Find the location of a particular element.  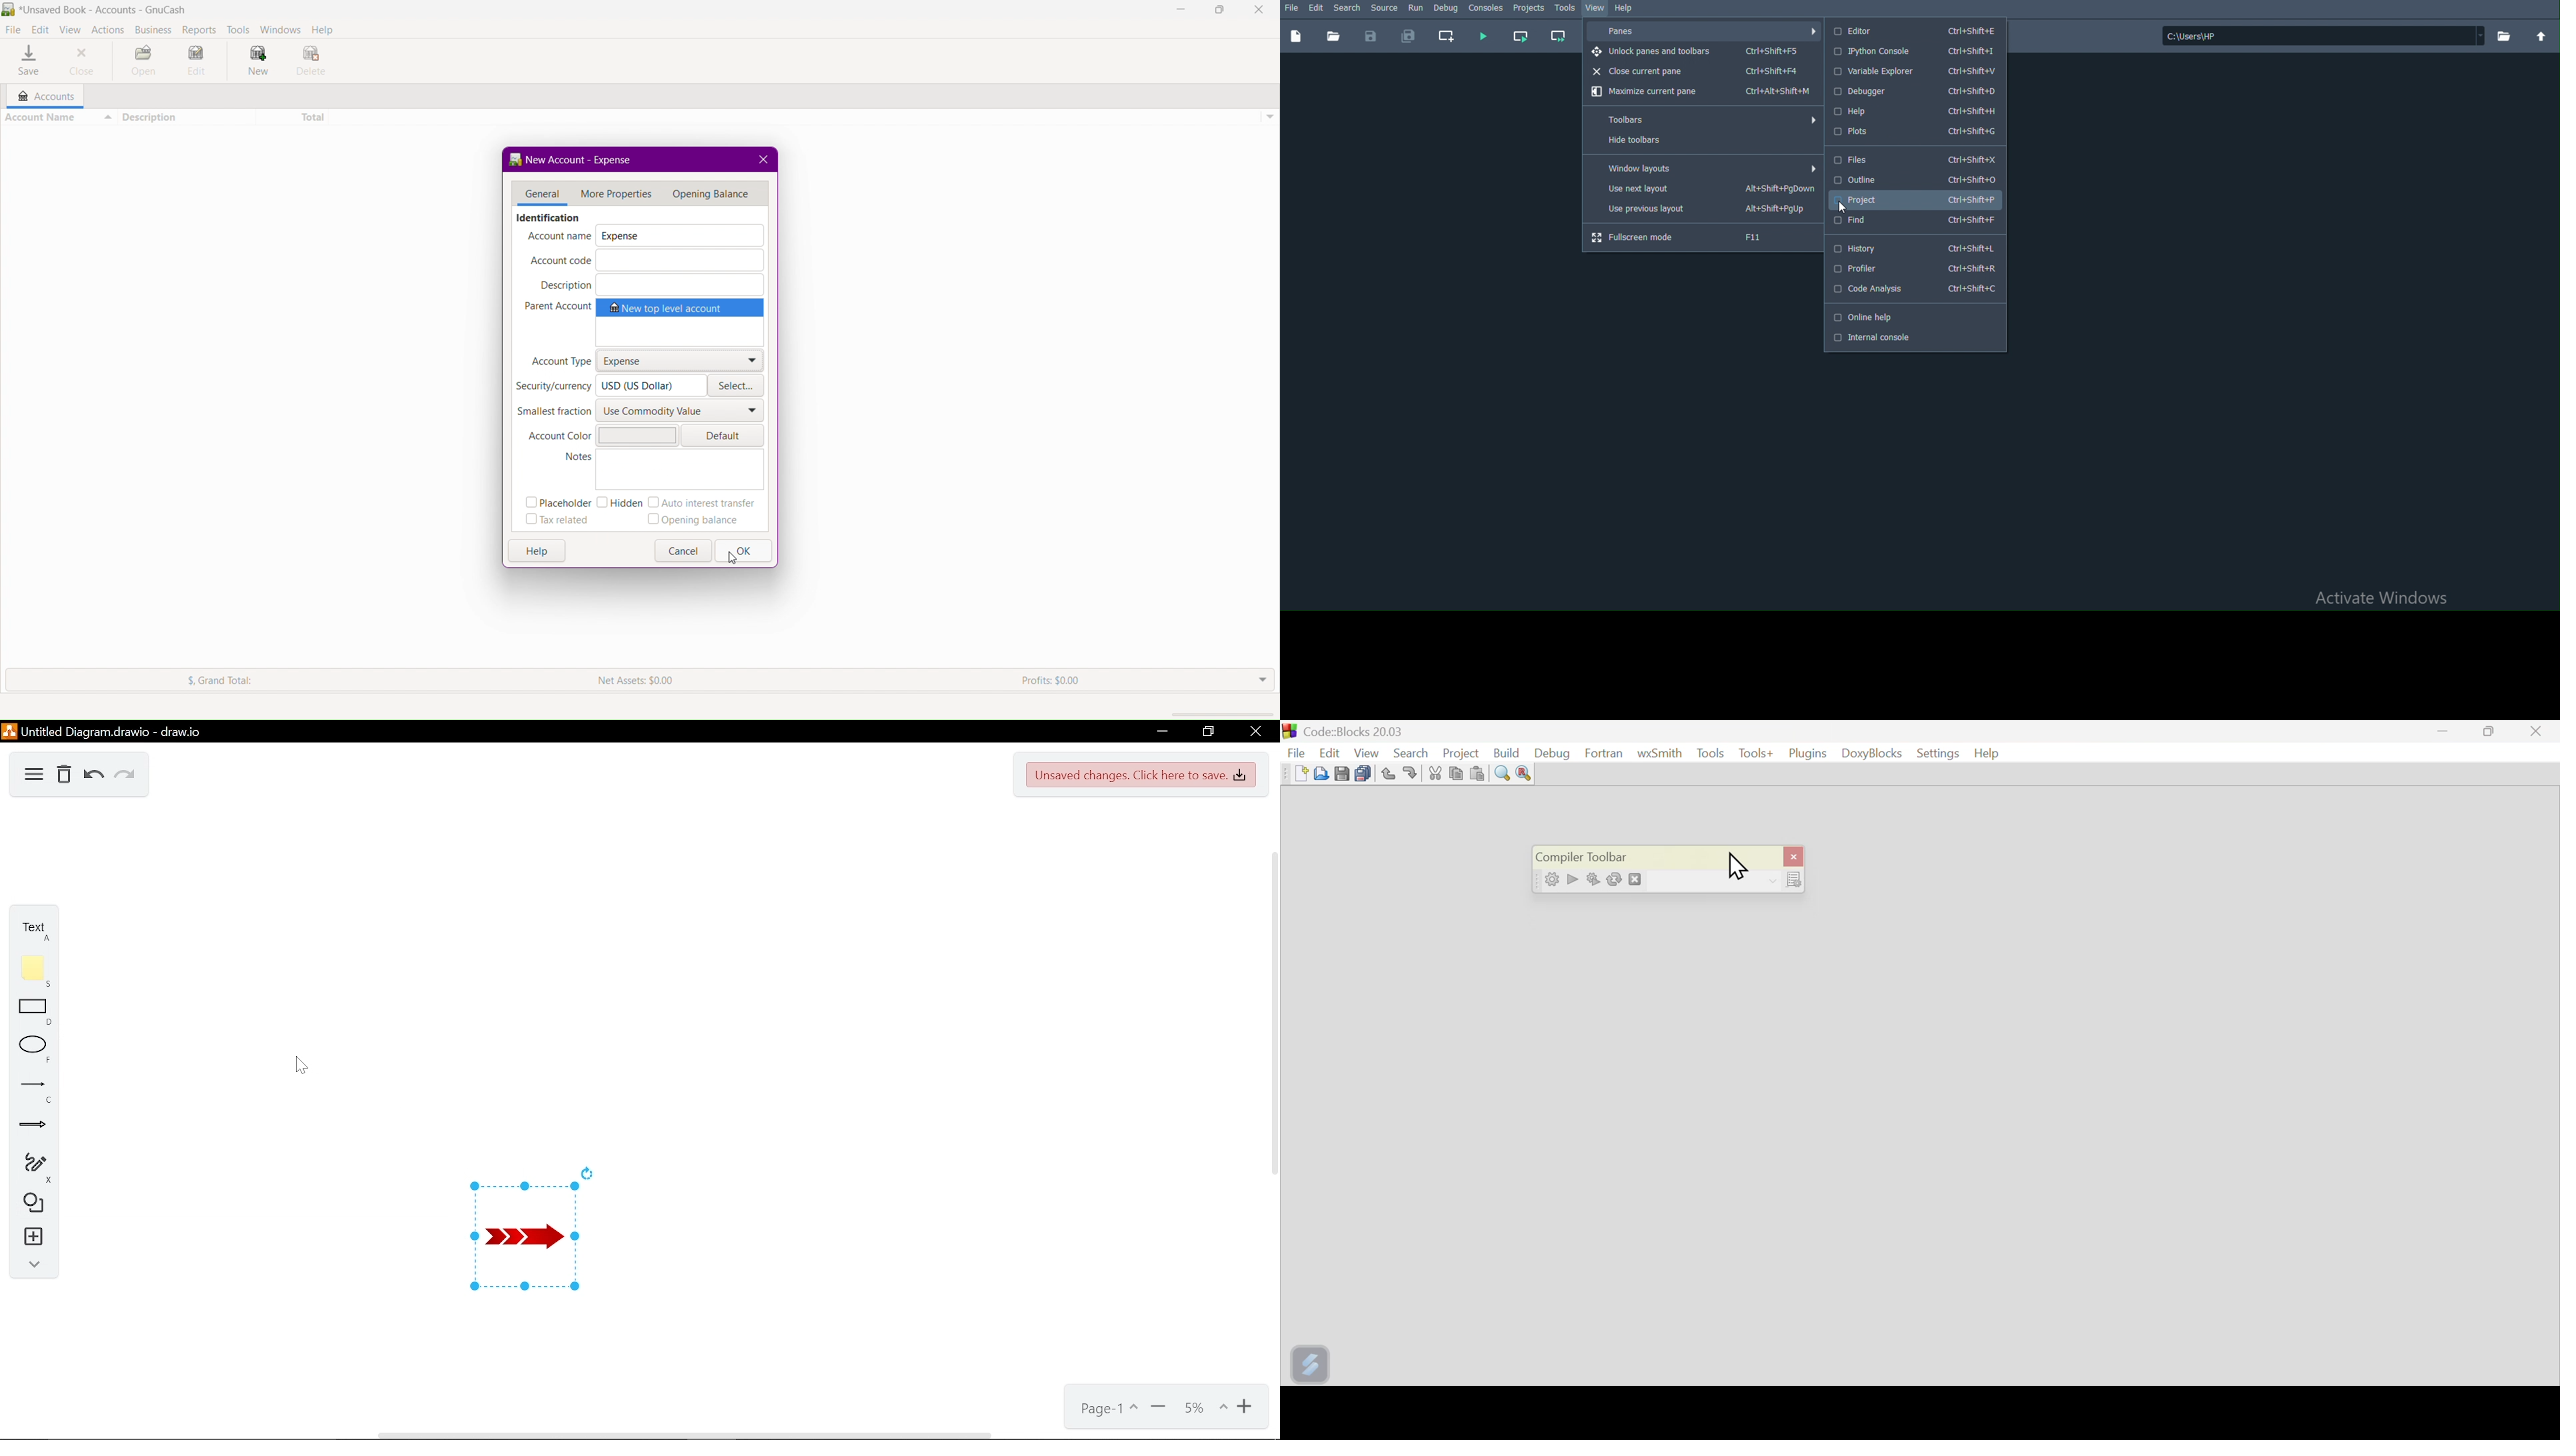

Close is located at coordinates (2537, 732).